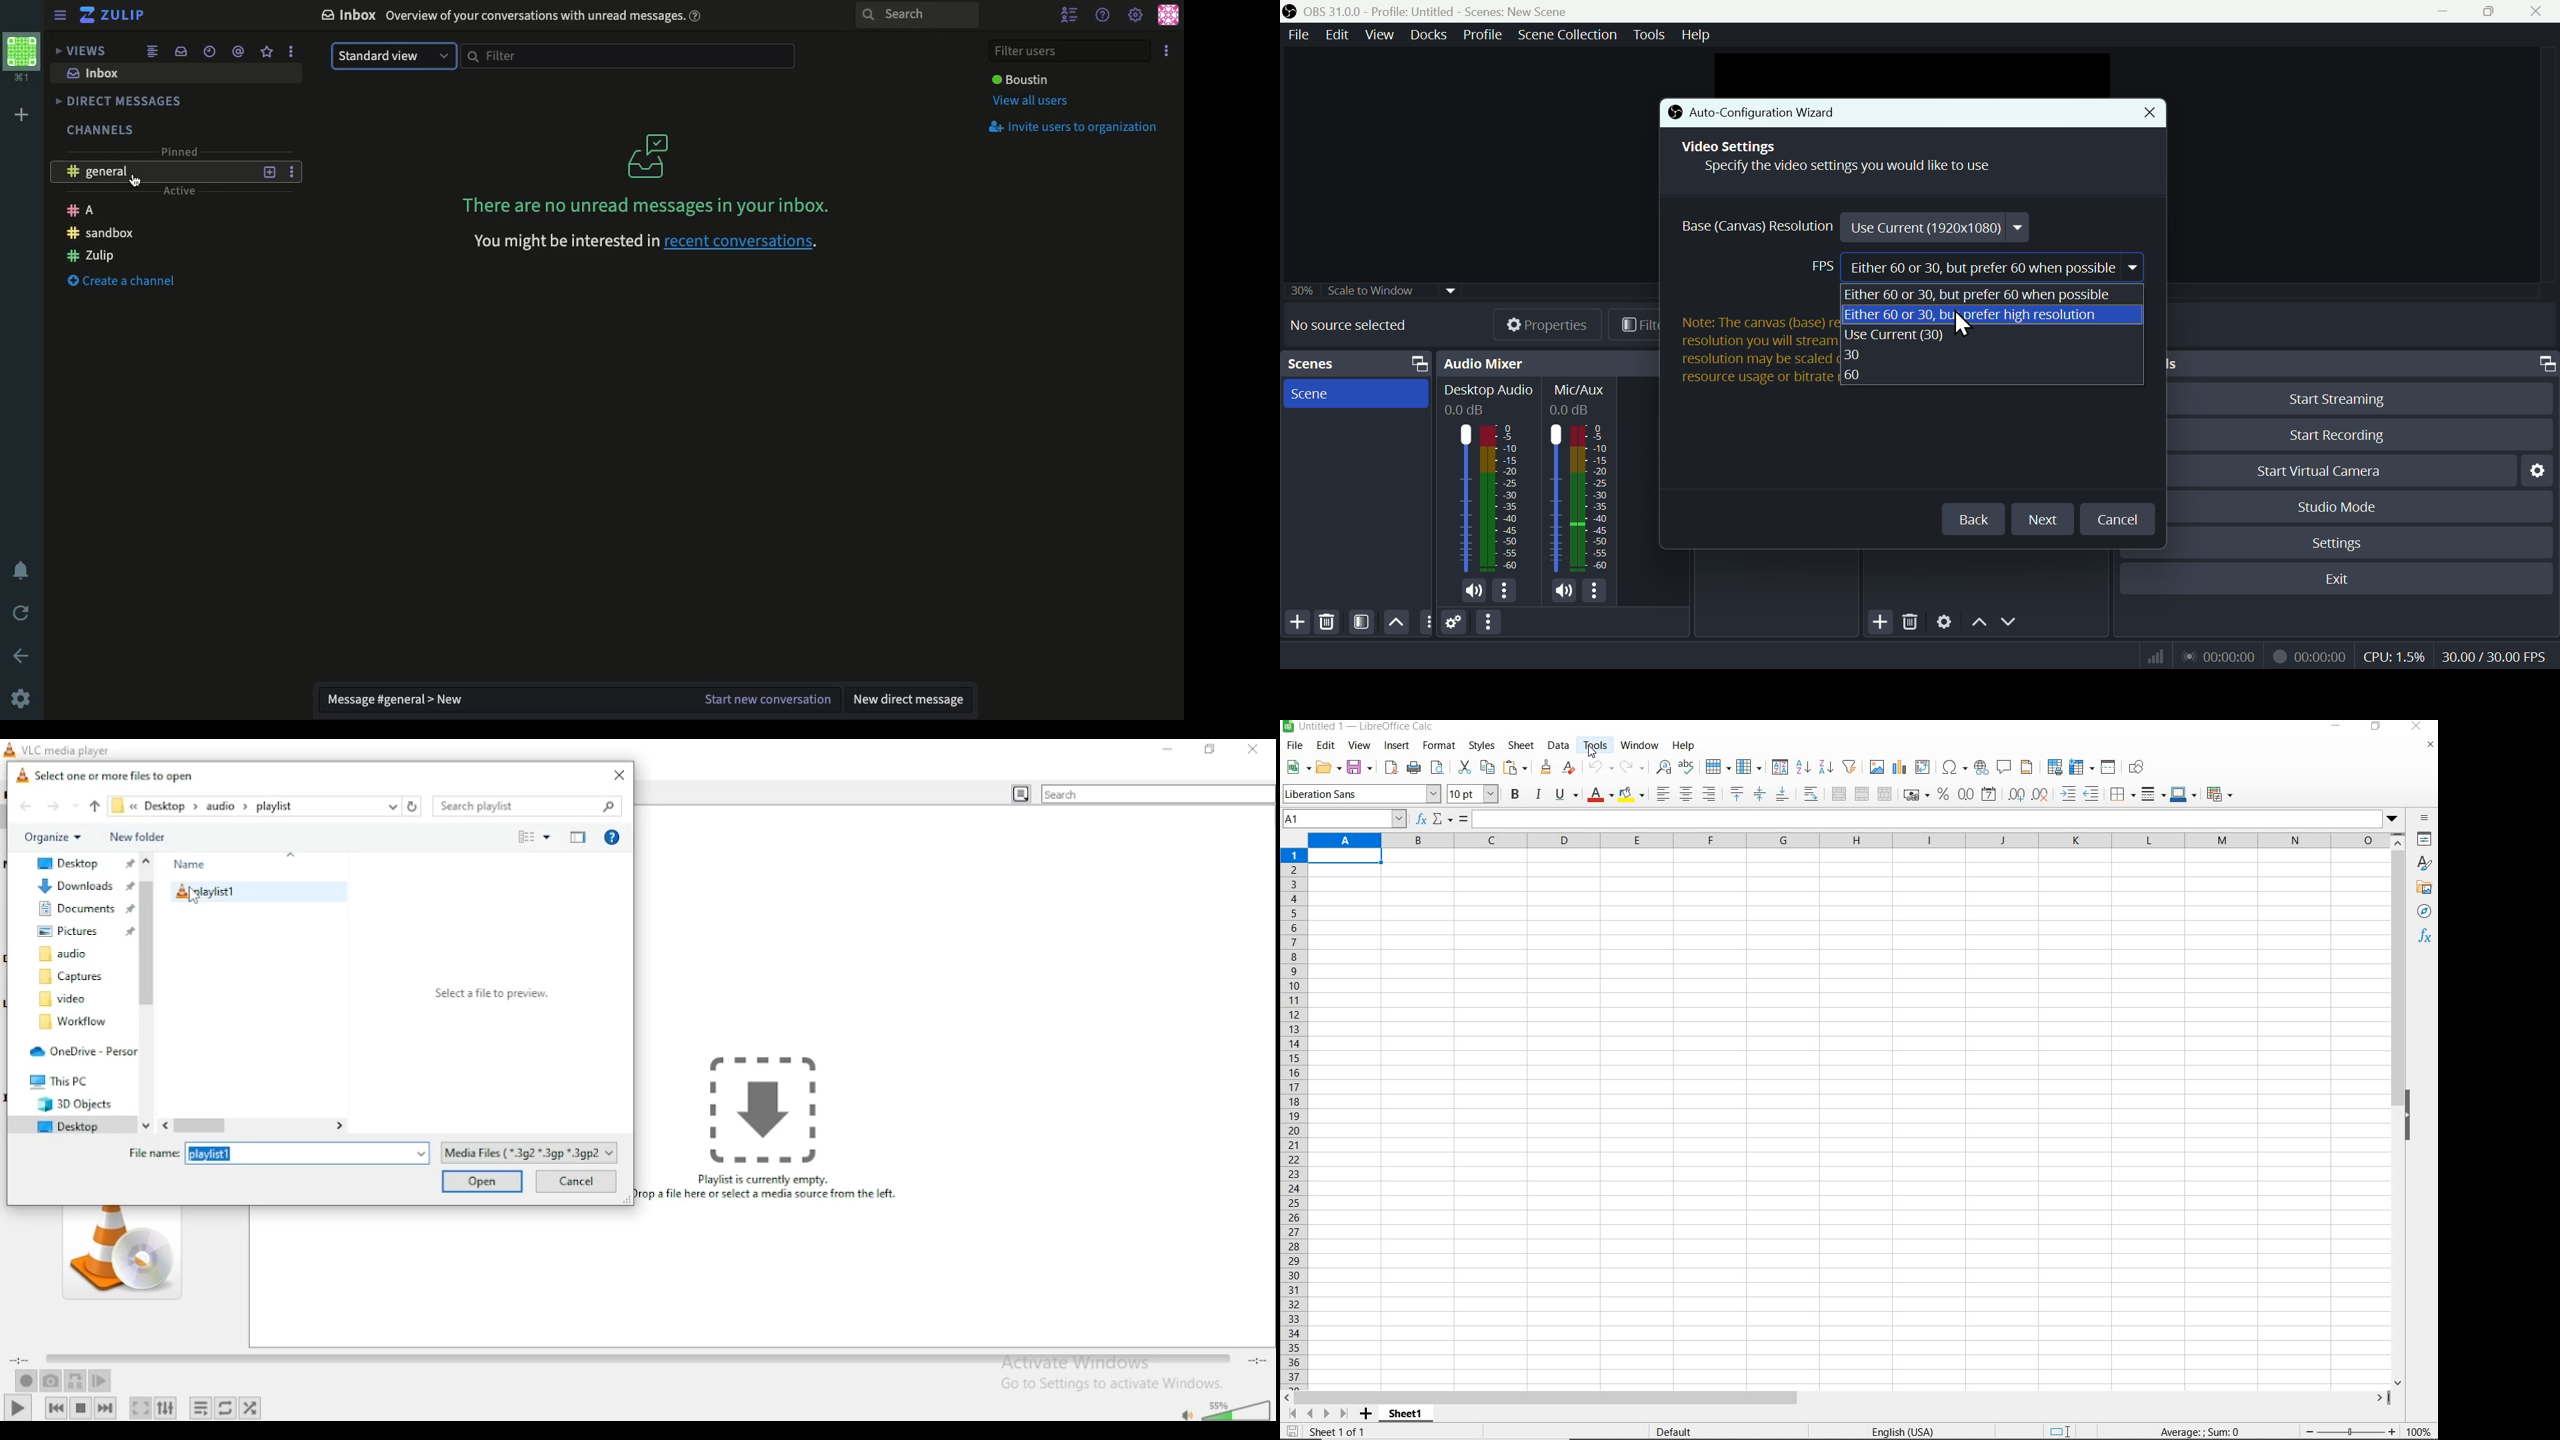  I want to click on File, so click(1300, 35).